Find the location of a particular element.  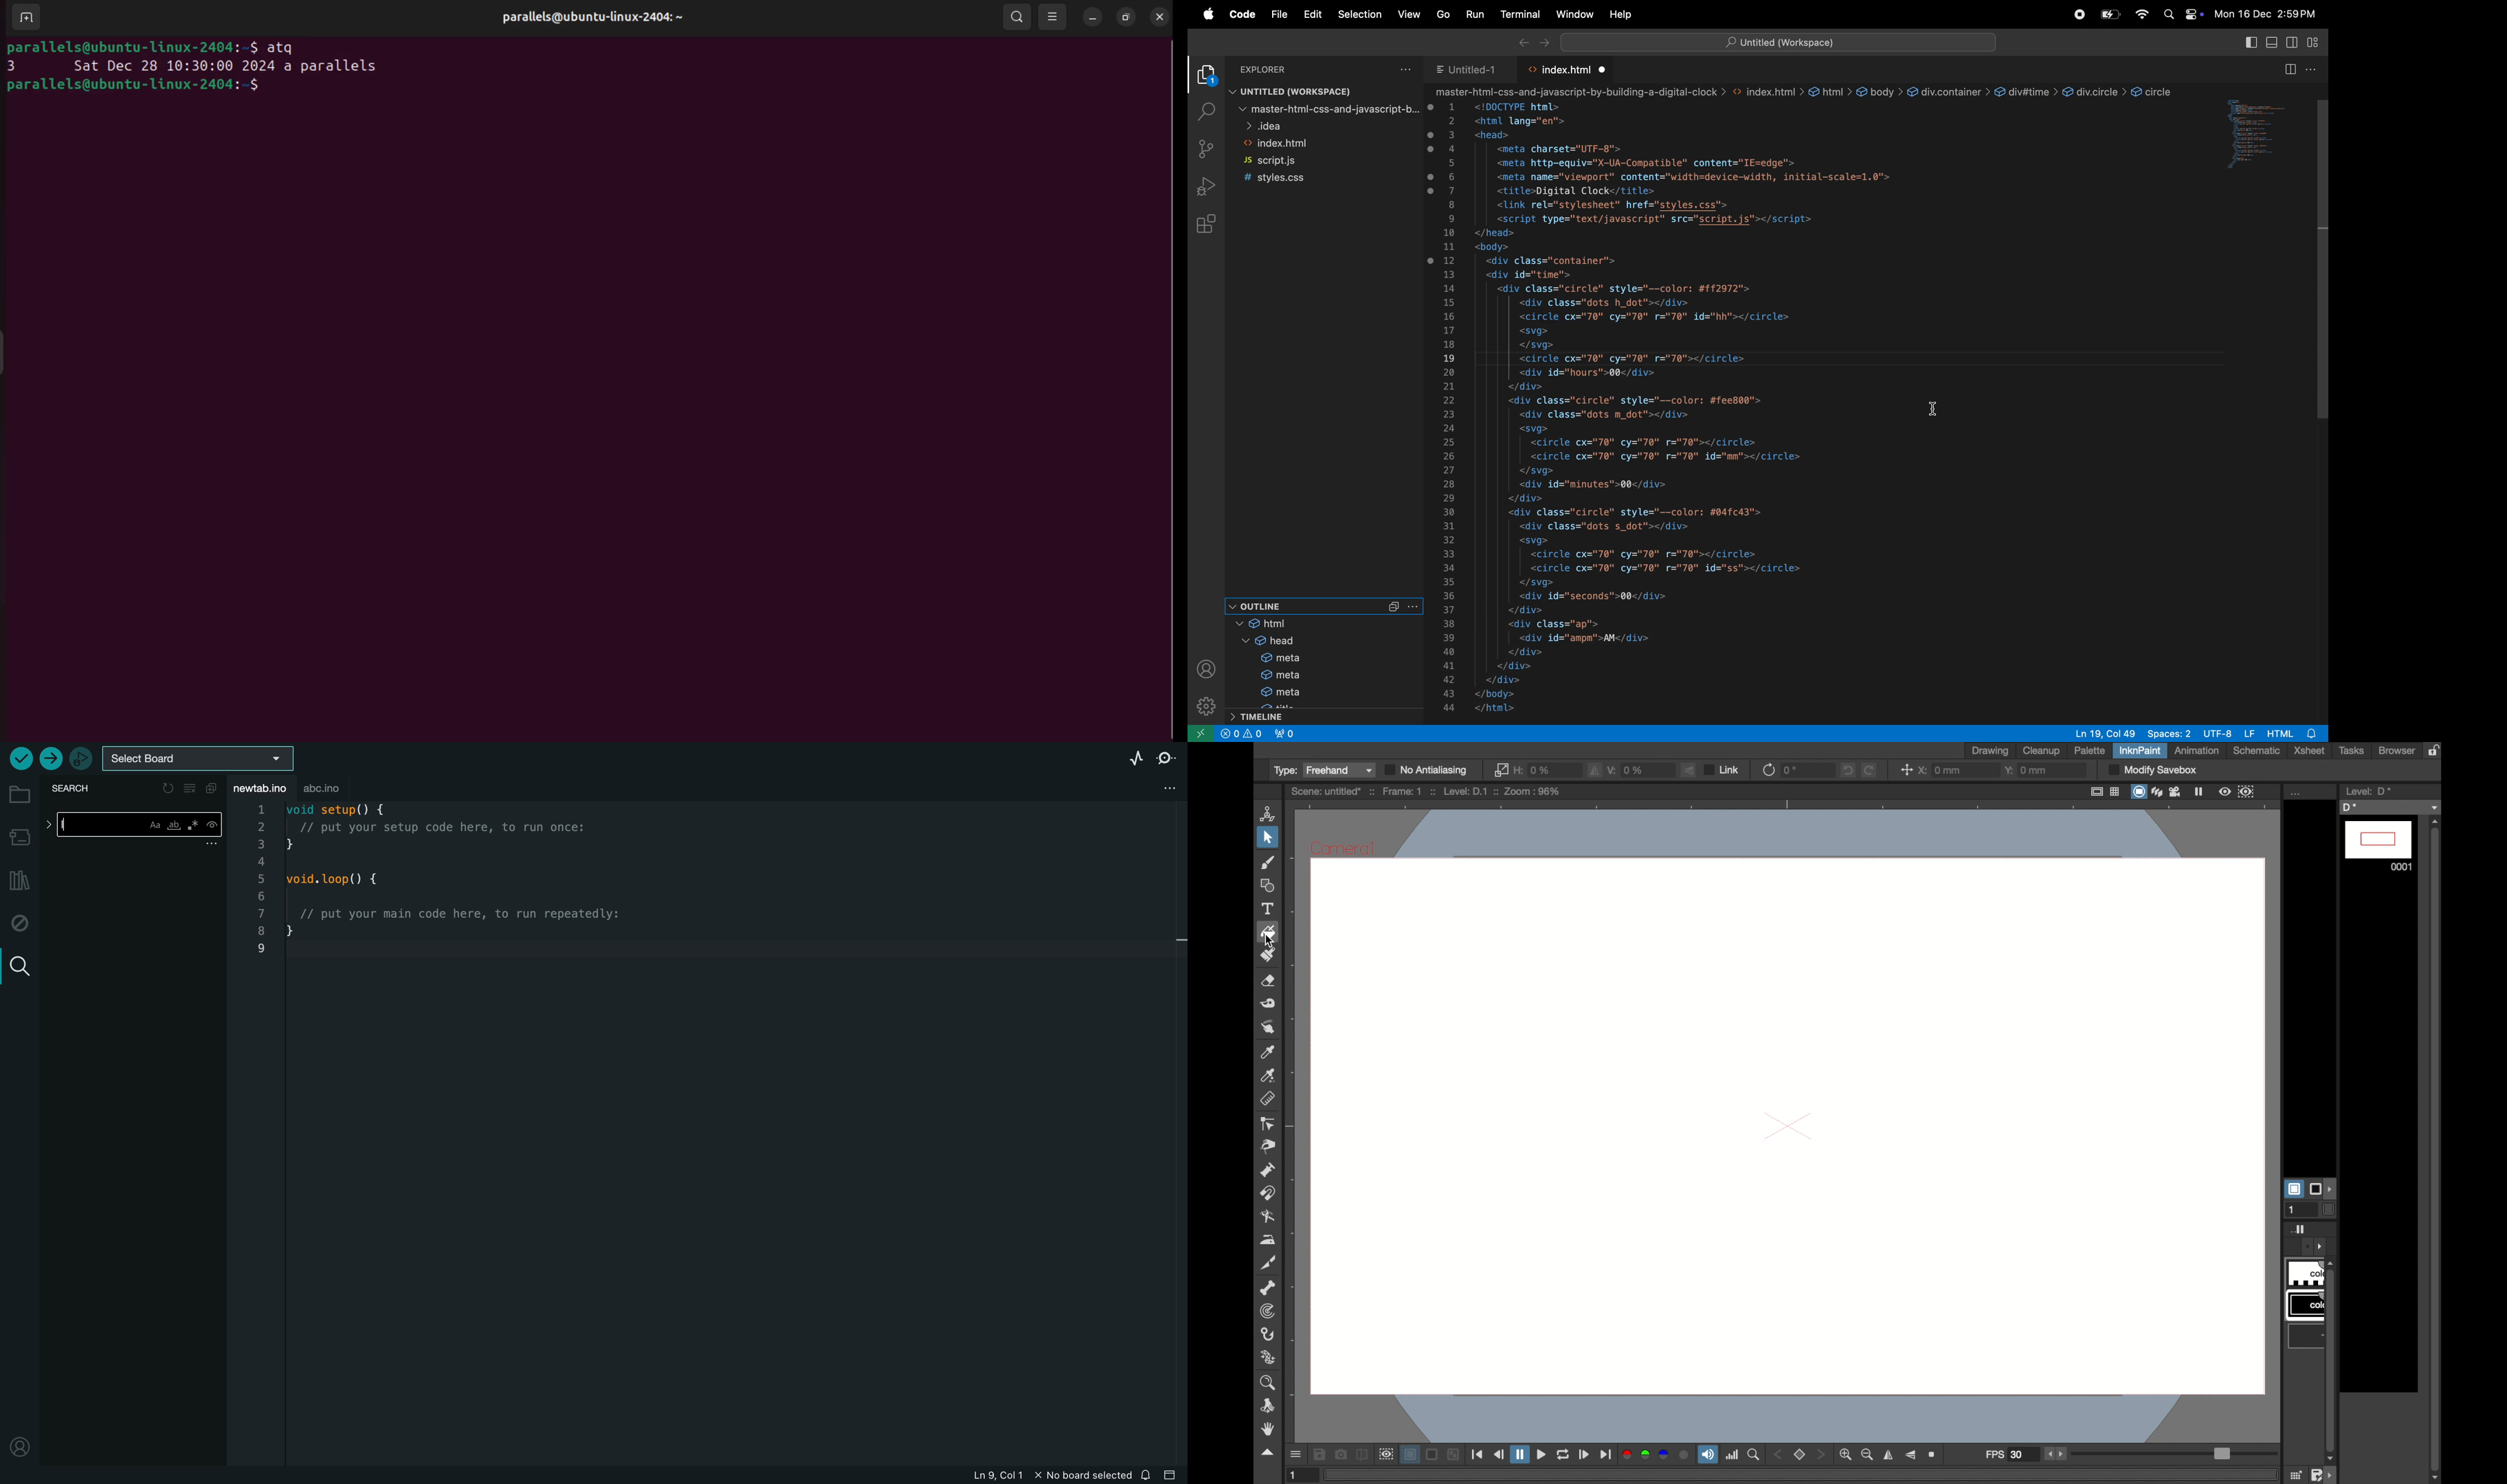

film is located at coordinates (2178, 791).